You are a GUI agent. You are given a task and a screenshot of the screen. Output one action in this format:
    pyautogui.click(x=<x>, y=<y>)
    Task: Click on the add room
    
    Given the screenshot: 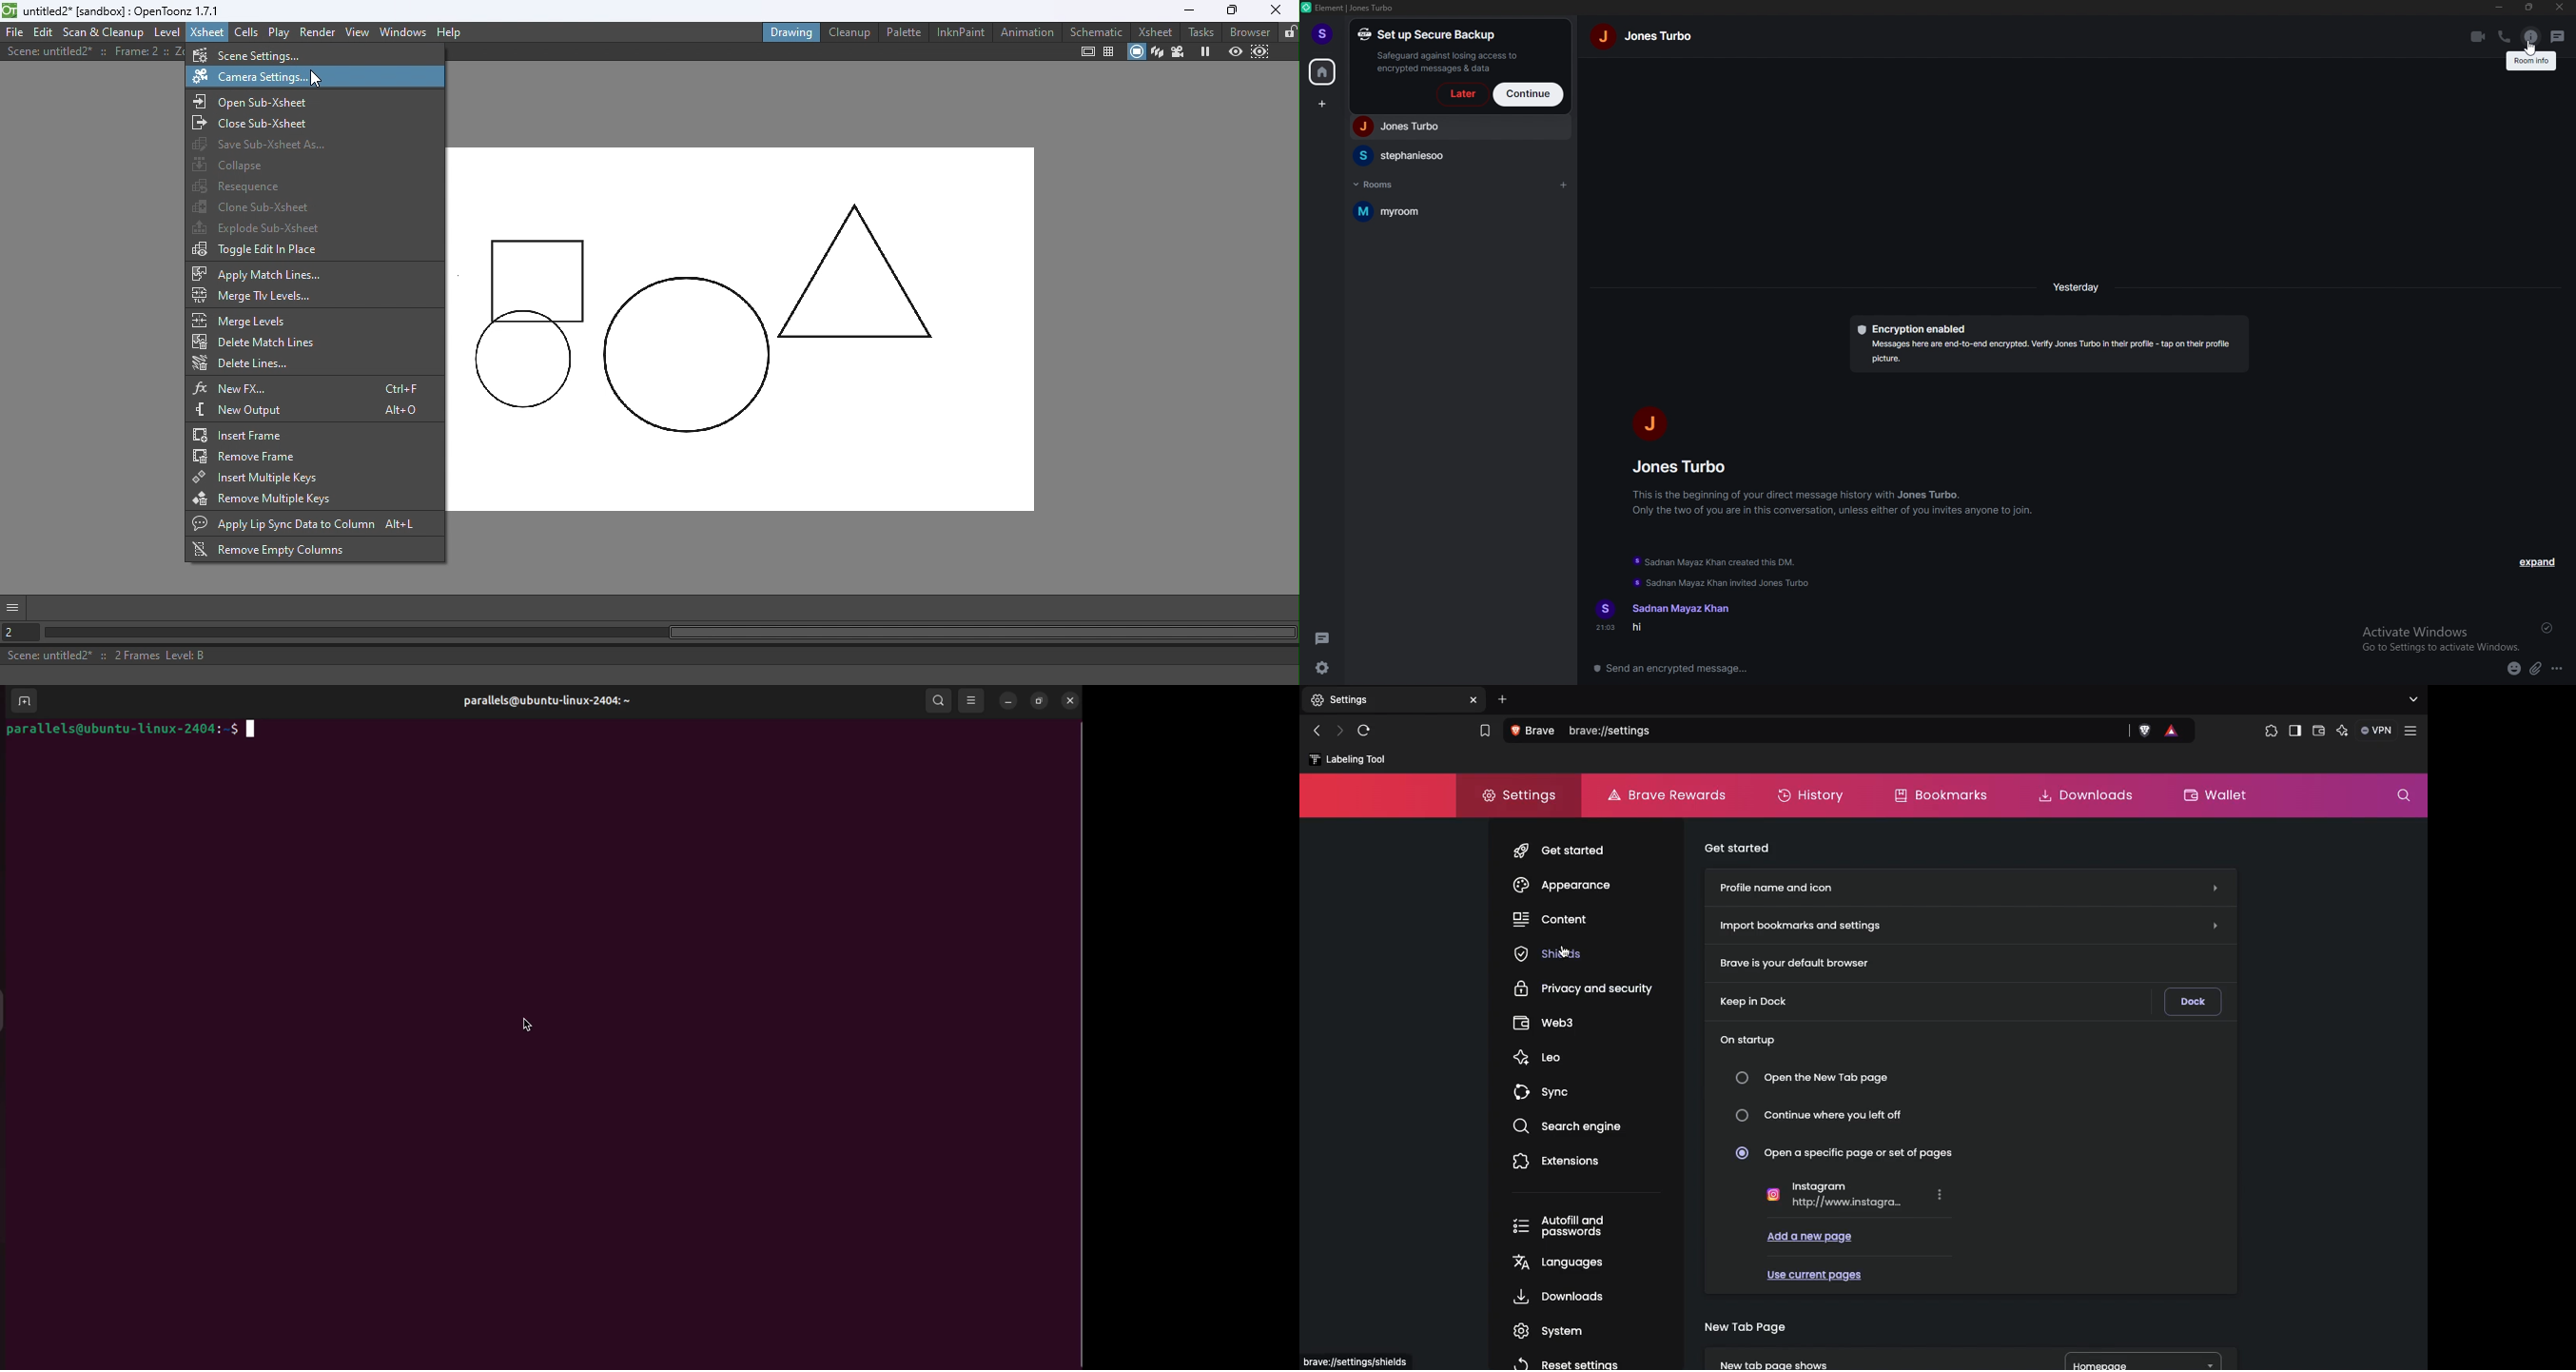 What is the action you would take?
    pyautogui.click(x=1563, y=186)
    